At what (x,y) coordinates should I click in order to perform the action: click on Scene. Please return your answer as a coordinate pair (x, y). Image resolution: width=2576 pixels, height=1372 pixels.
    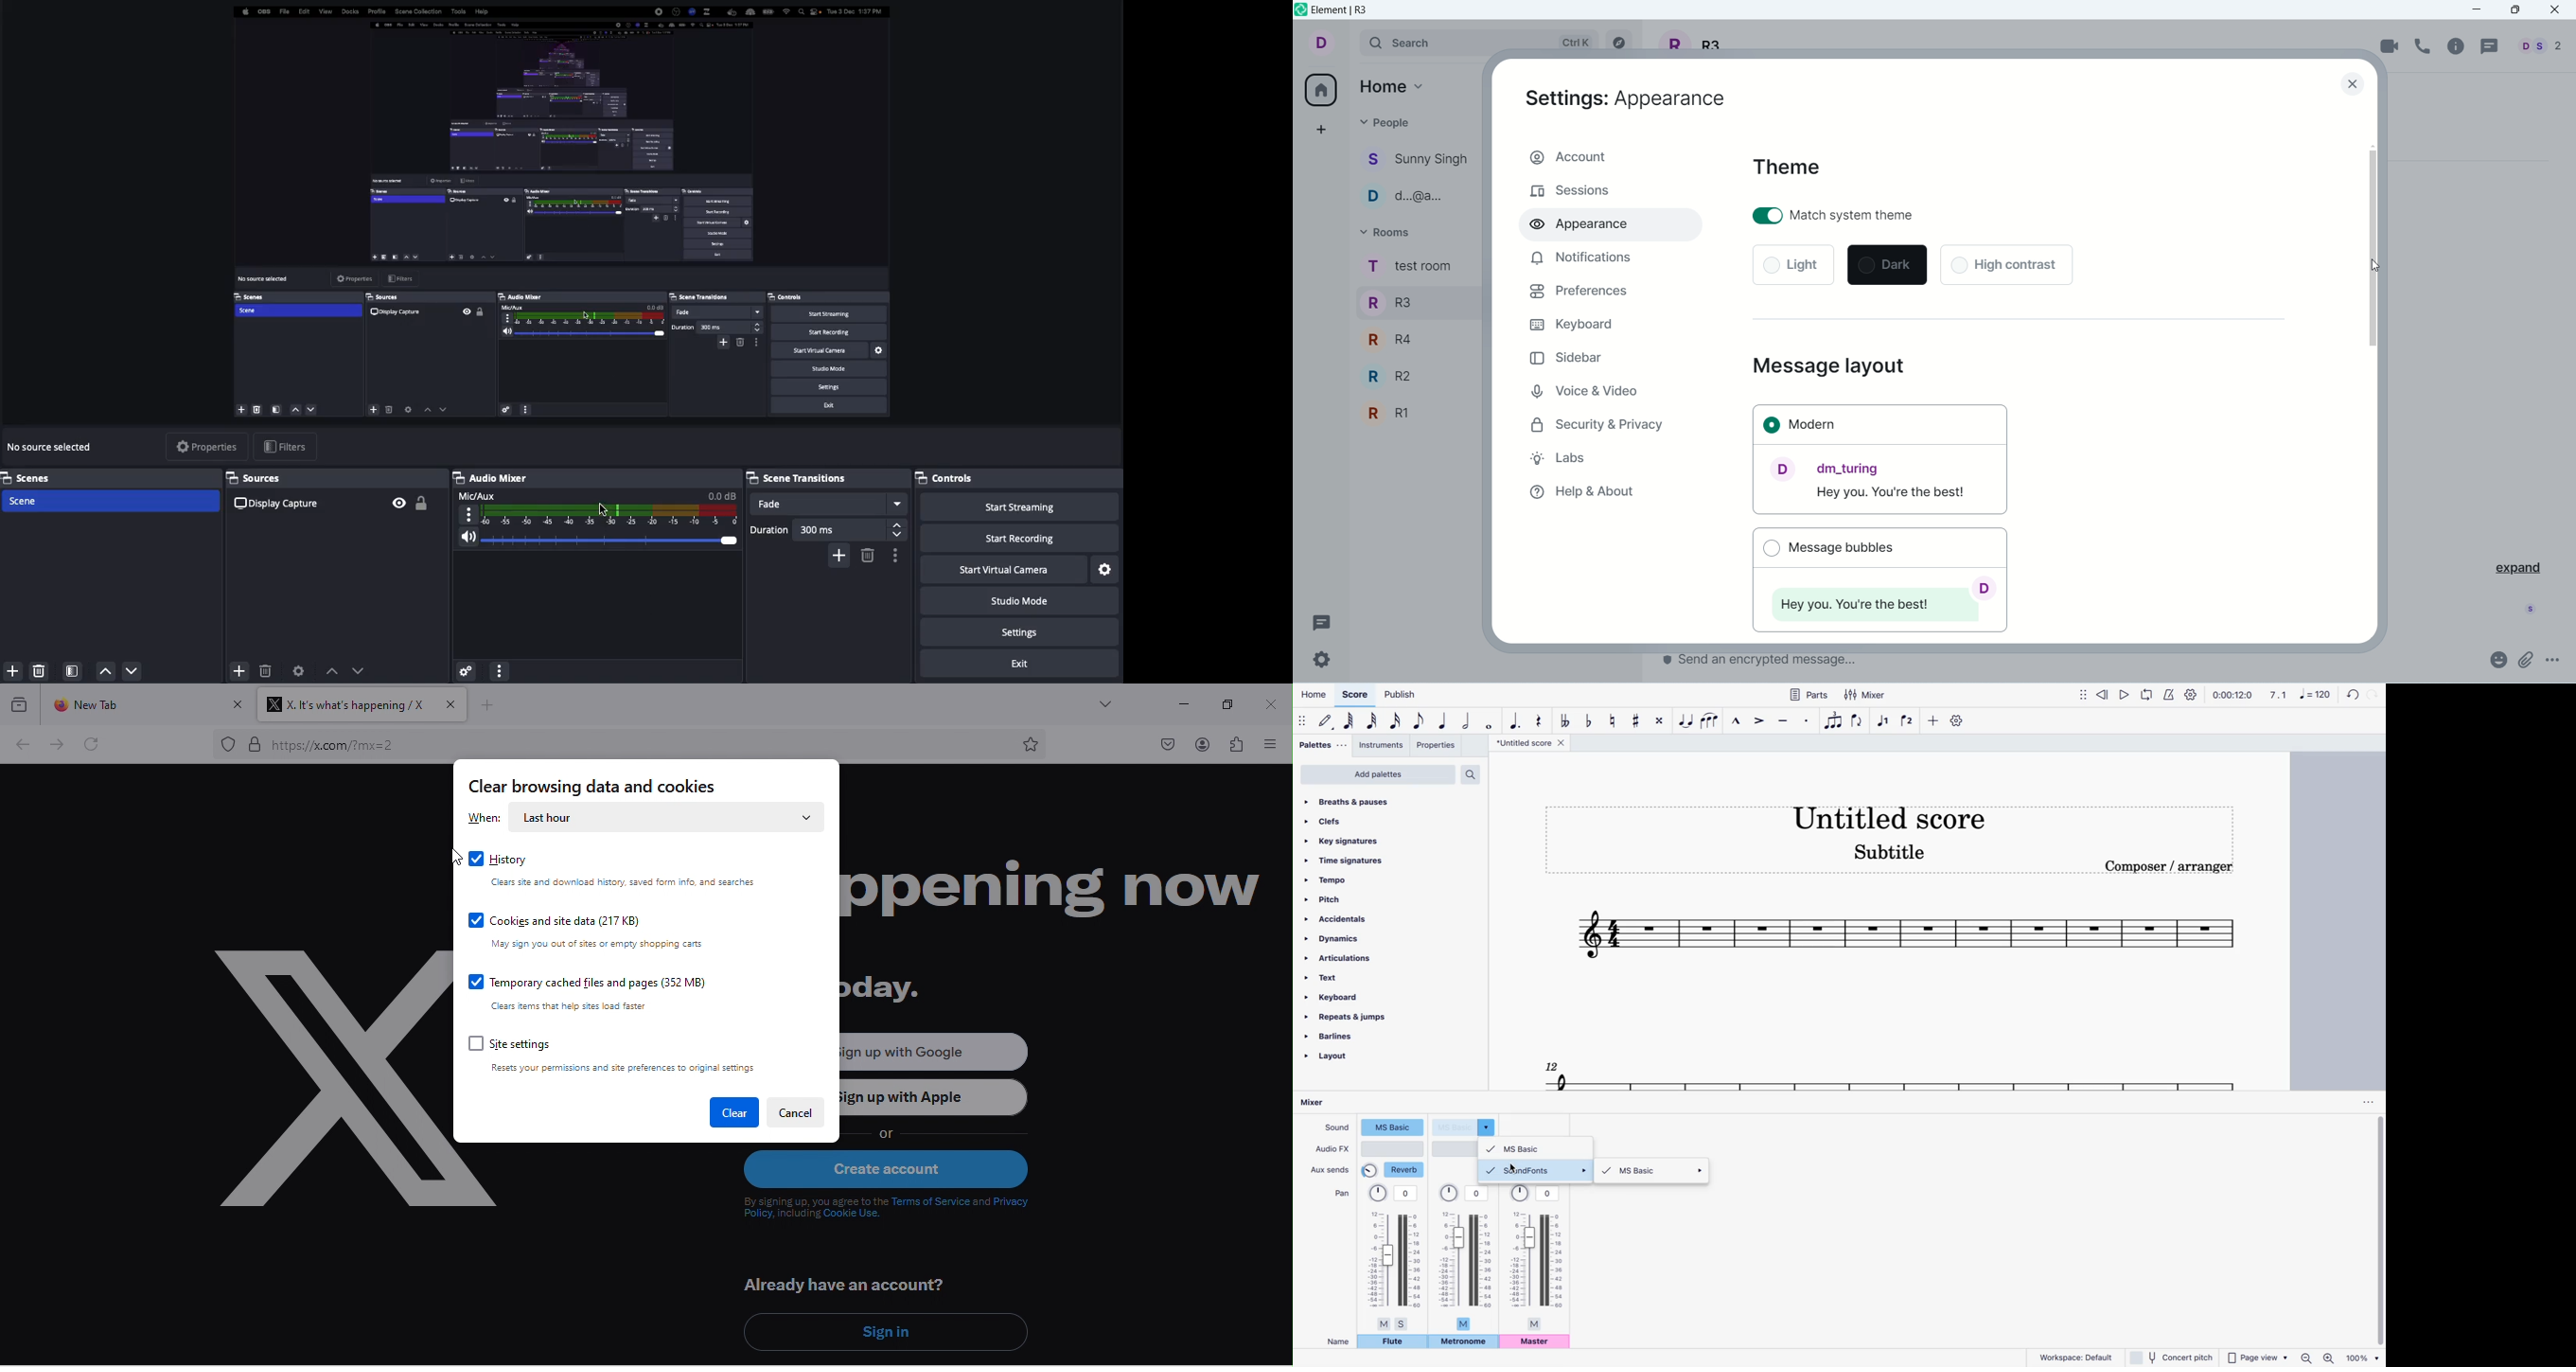
    Looking at the image, I should click on (112, 502).